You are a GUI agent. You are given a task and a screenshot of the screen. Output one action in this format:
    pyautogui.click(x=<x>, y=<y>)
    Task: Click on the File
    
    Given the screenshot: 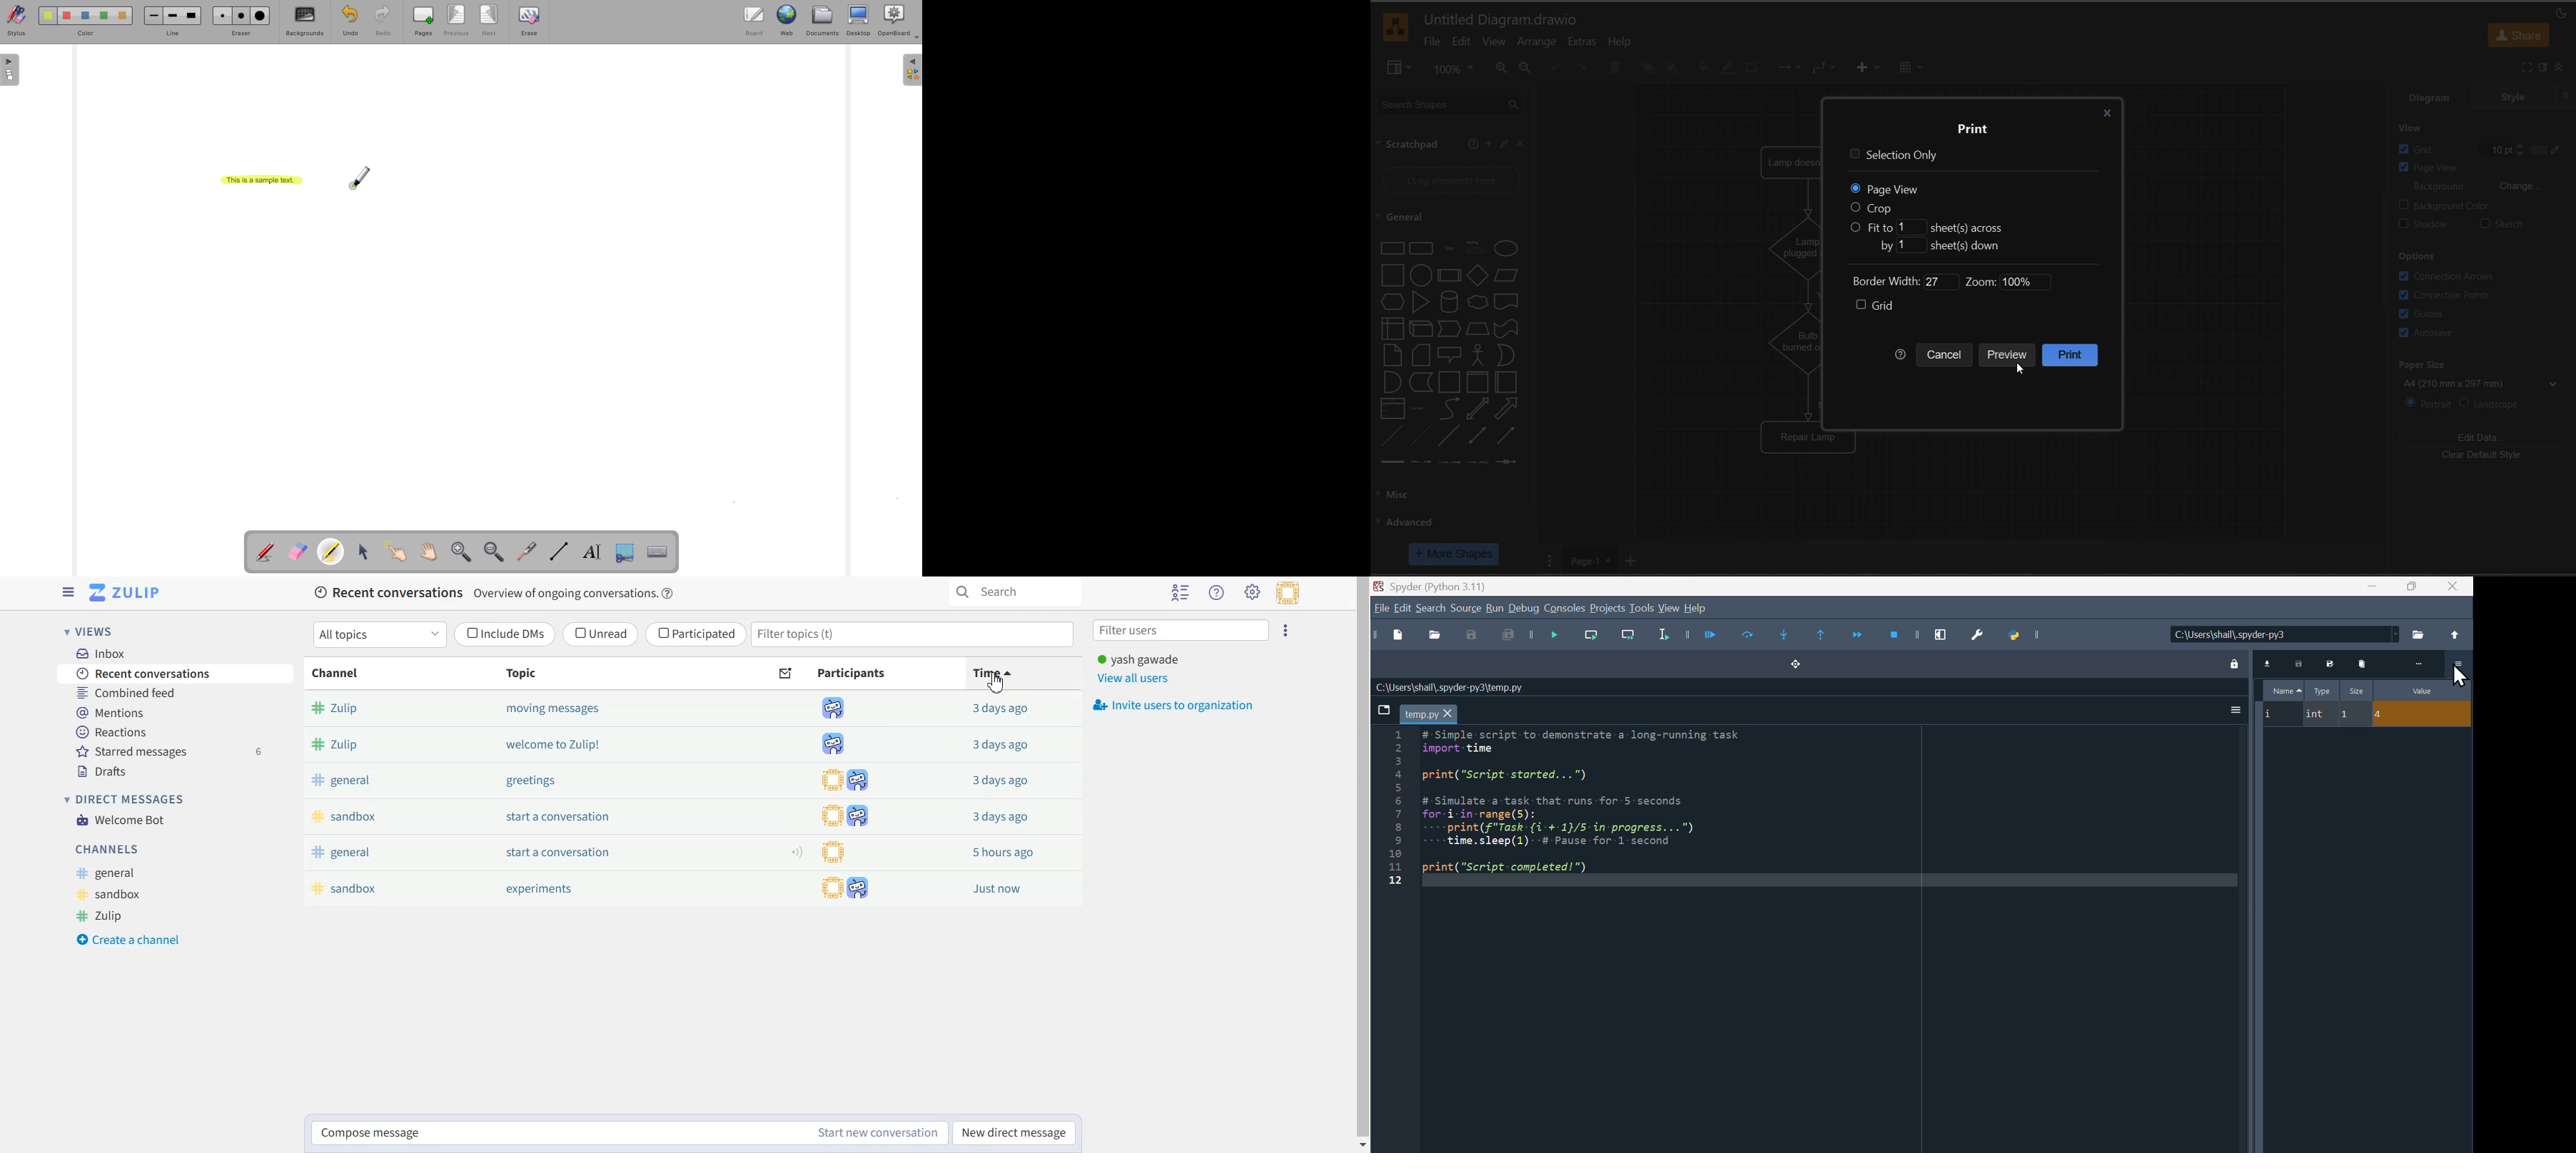 What is the action you would take?
    pyautogui.click(x=1381, y=607)
    